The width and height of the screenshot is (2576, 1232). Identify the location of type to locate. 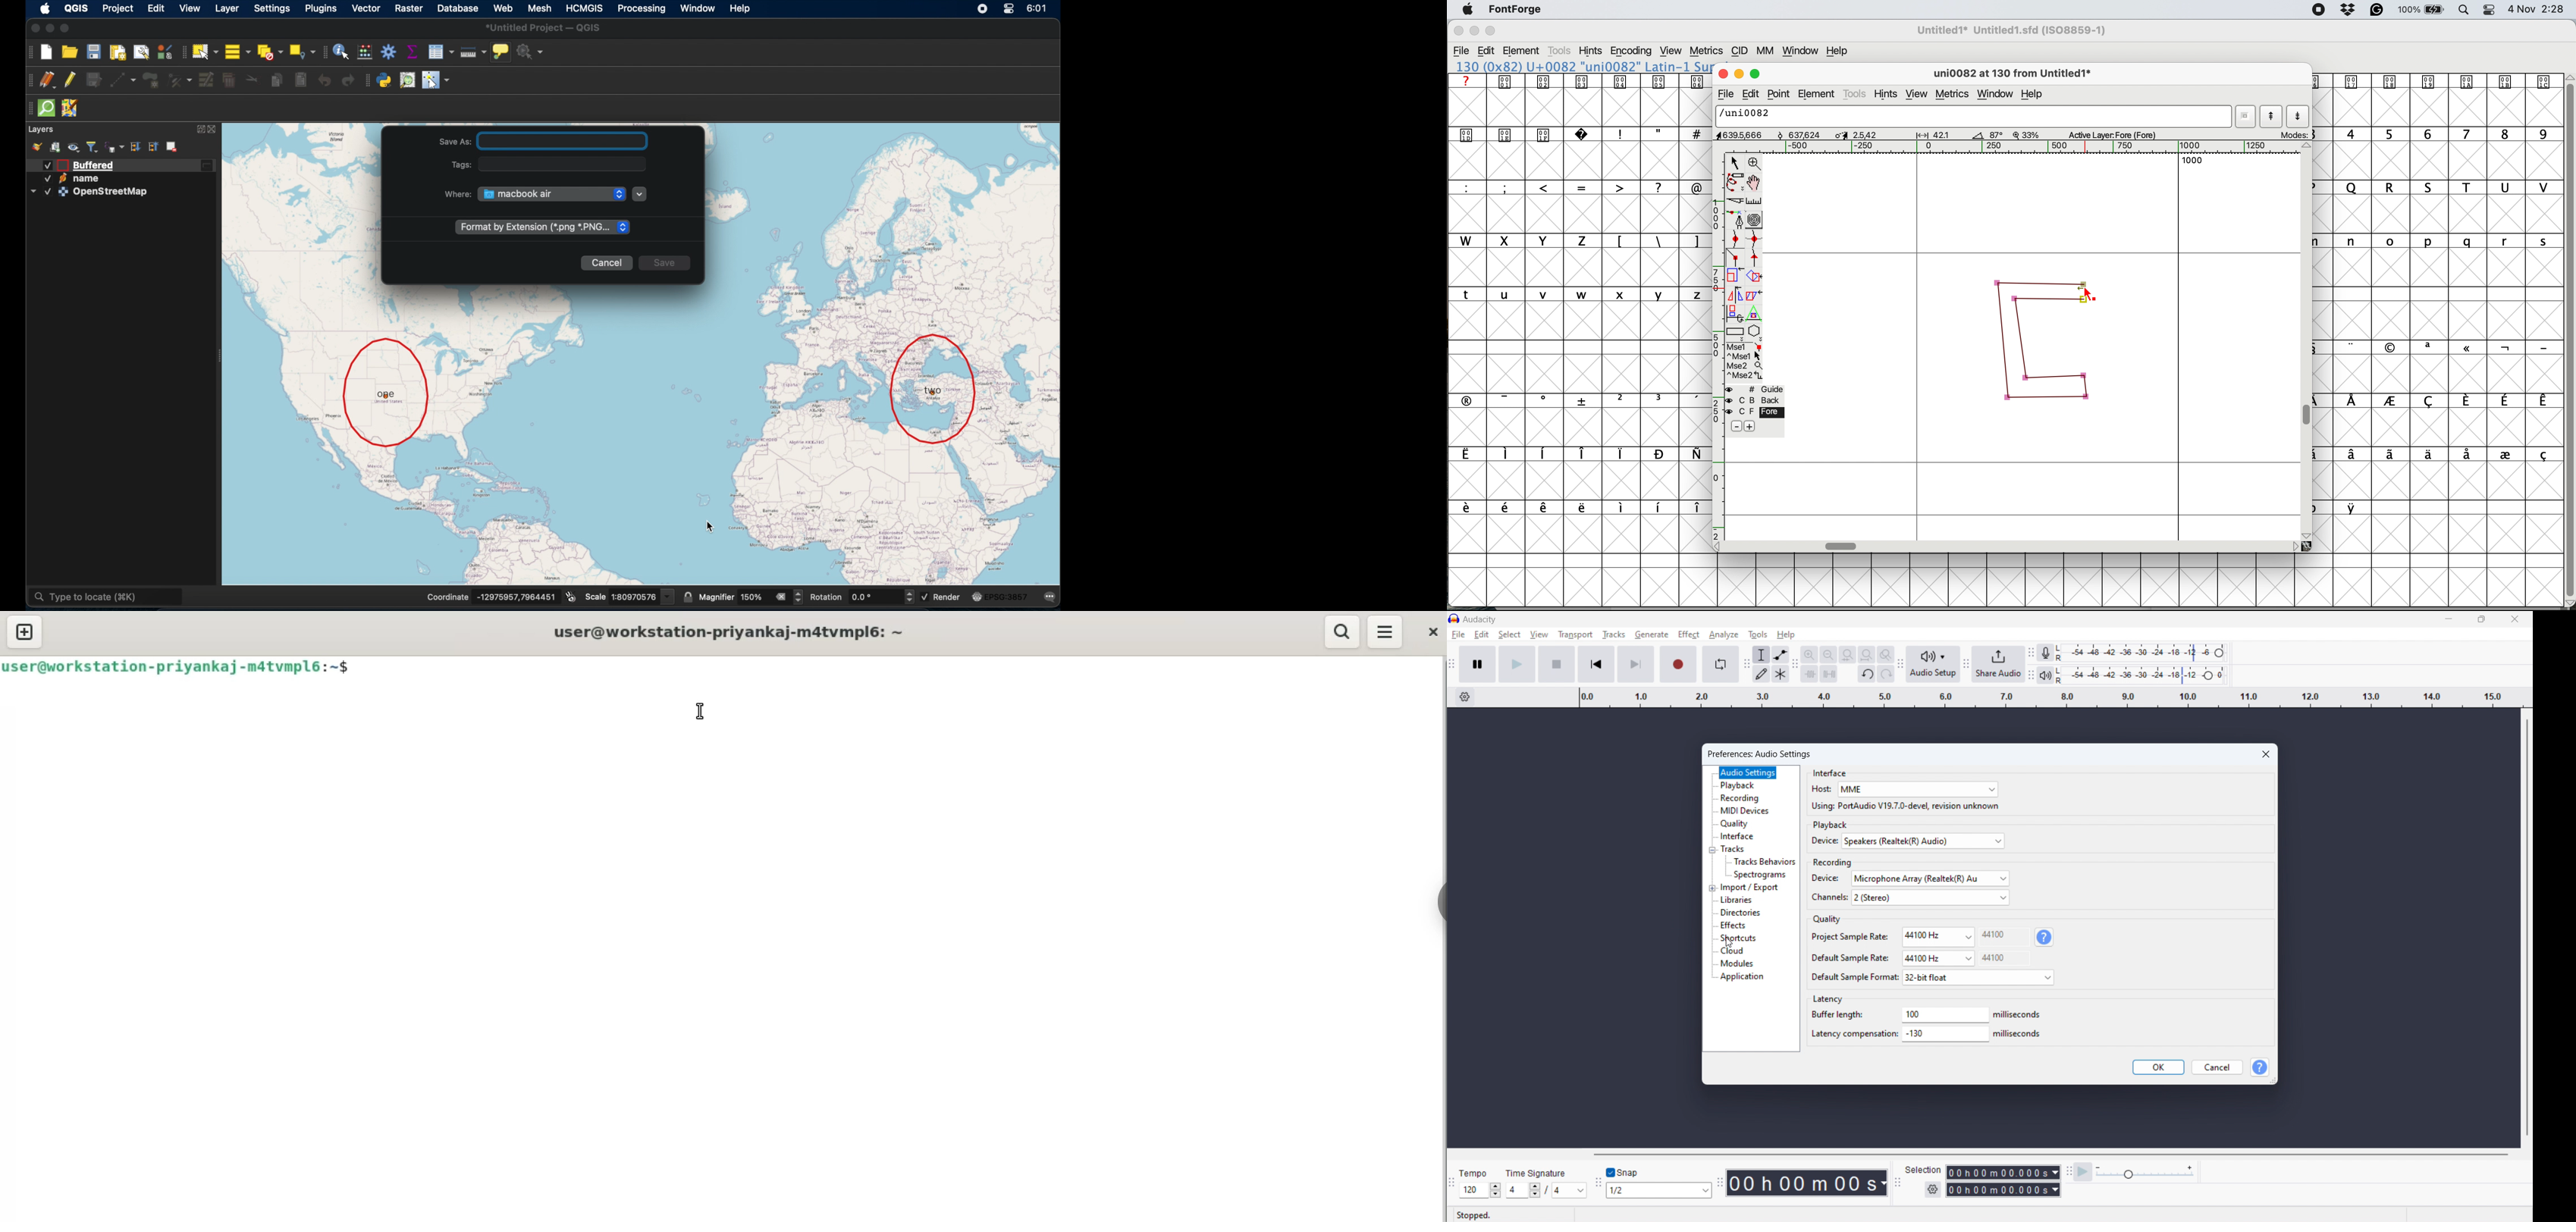
(108, 595).